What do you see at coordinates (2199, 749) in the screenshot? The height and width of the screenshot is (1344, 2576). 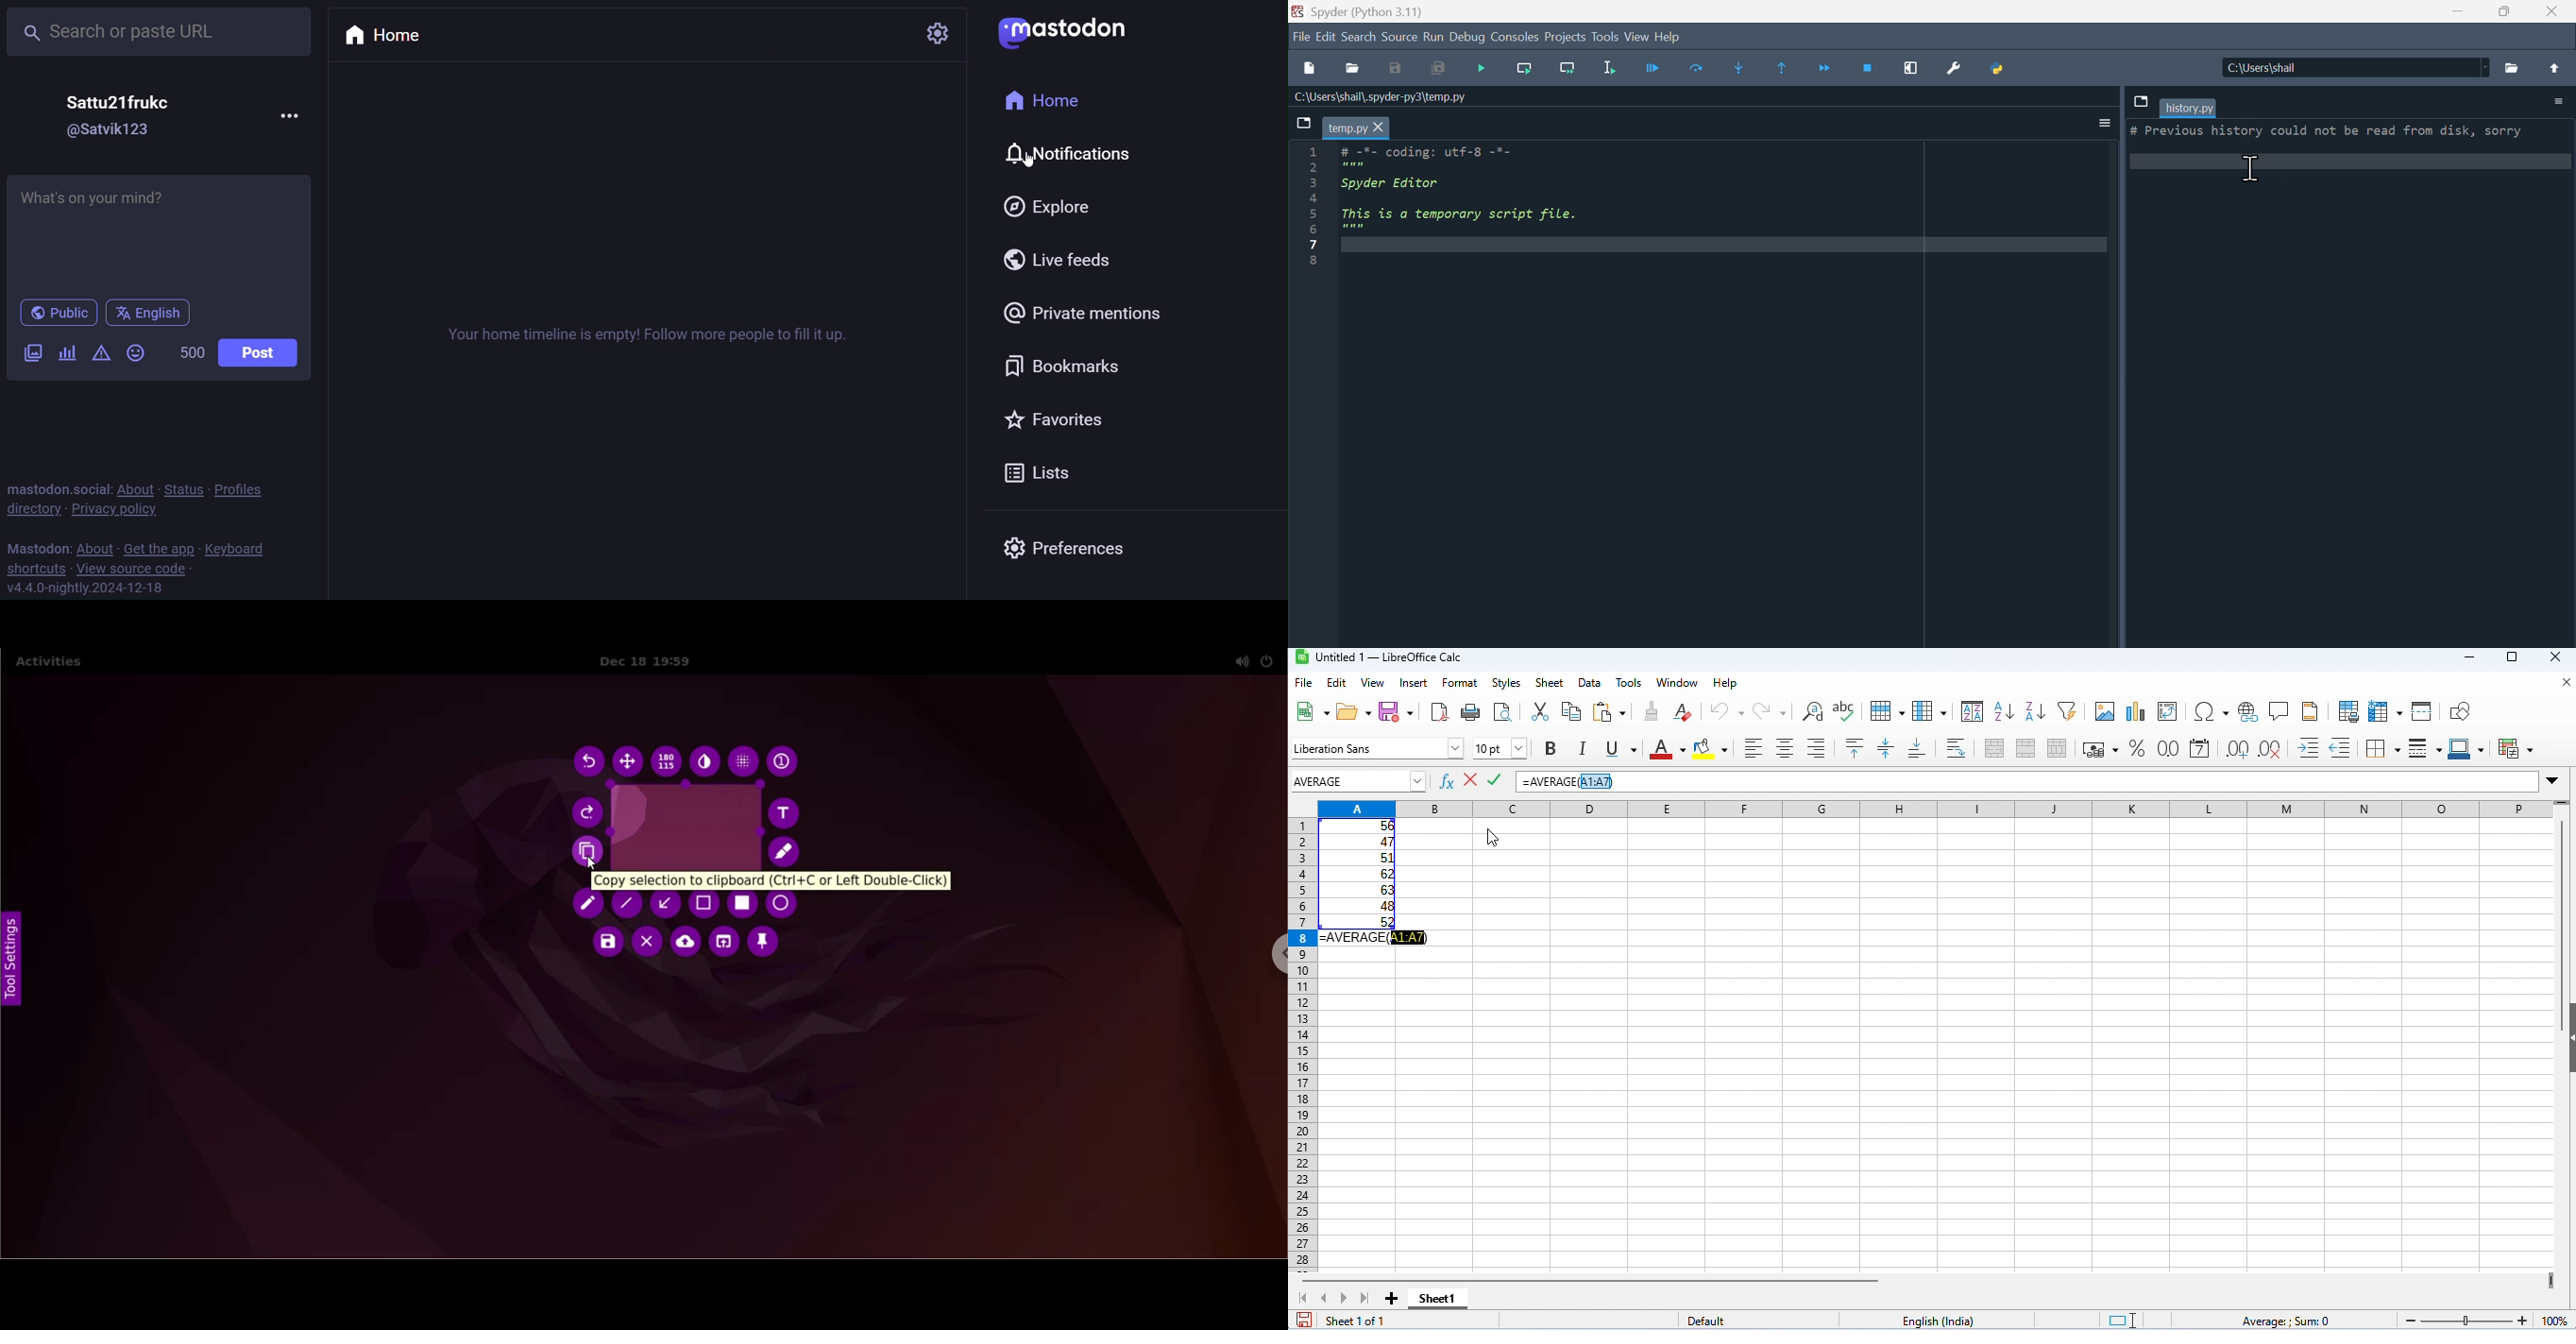 I see `format as date` at bounding box center [2199, 749].